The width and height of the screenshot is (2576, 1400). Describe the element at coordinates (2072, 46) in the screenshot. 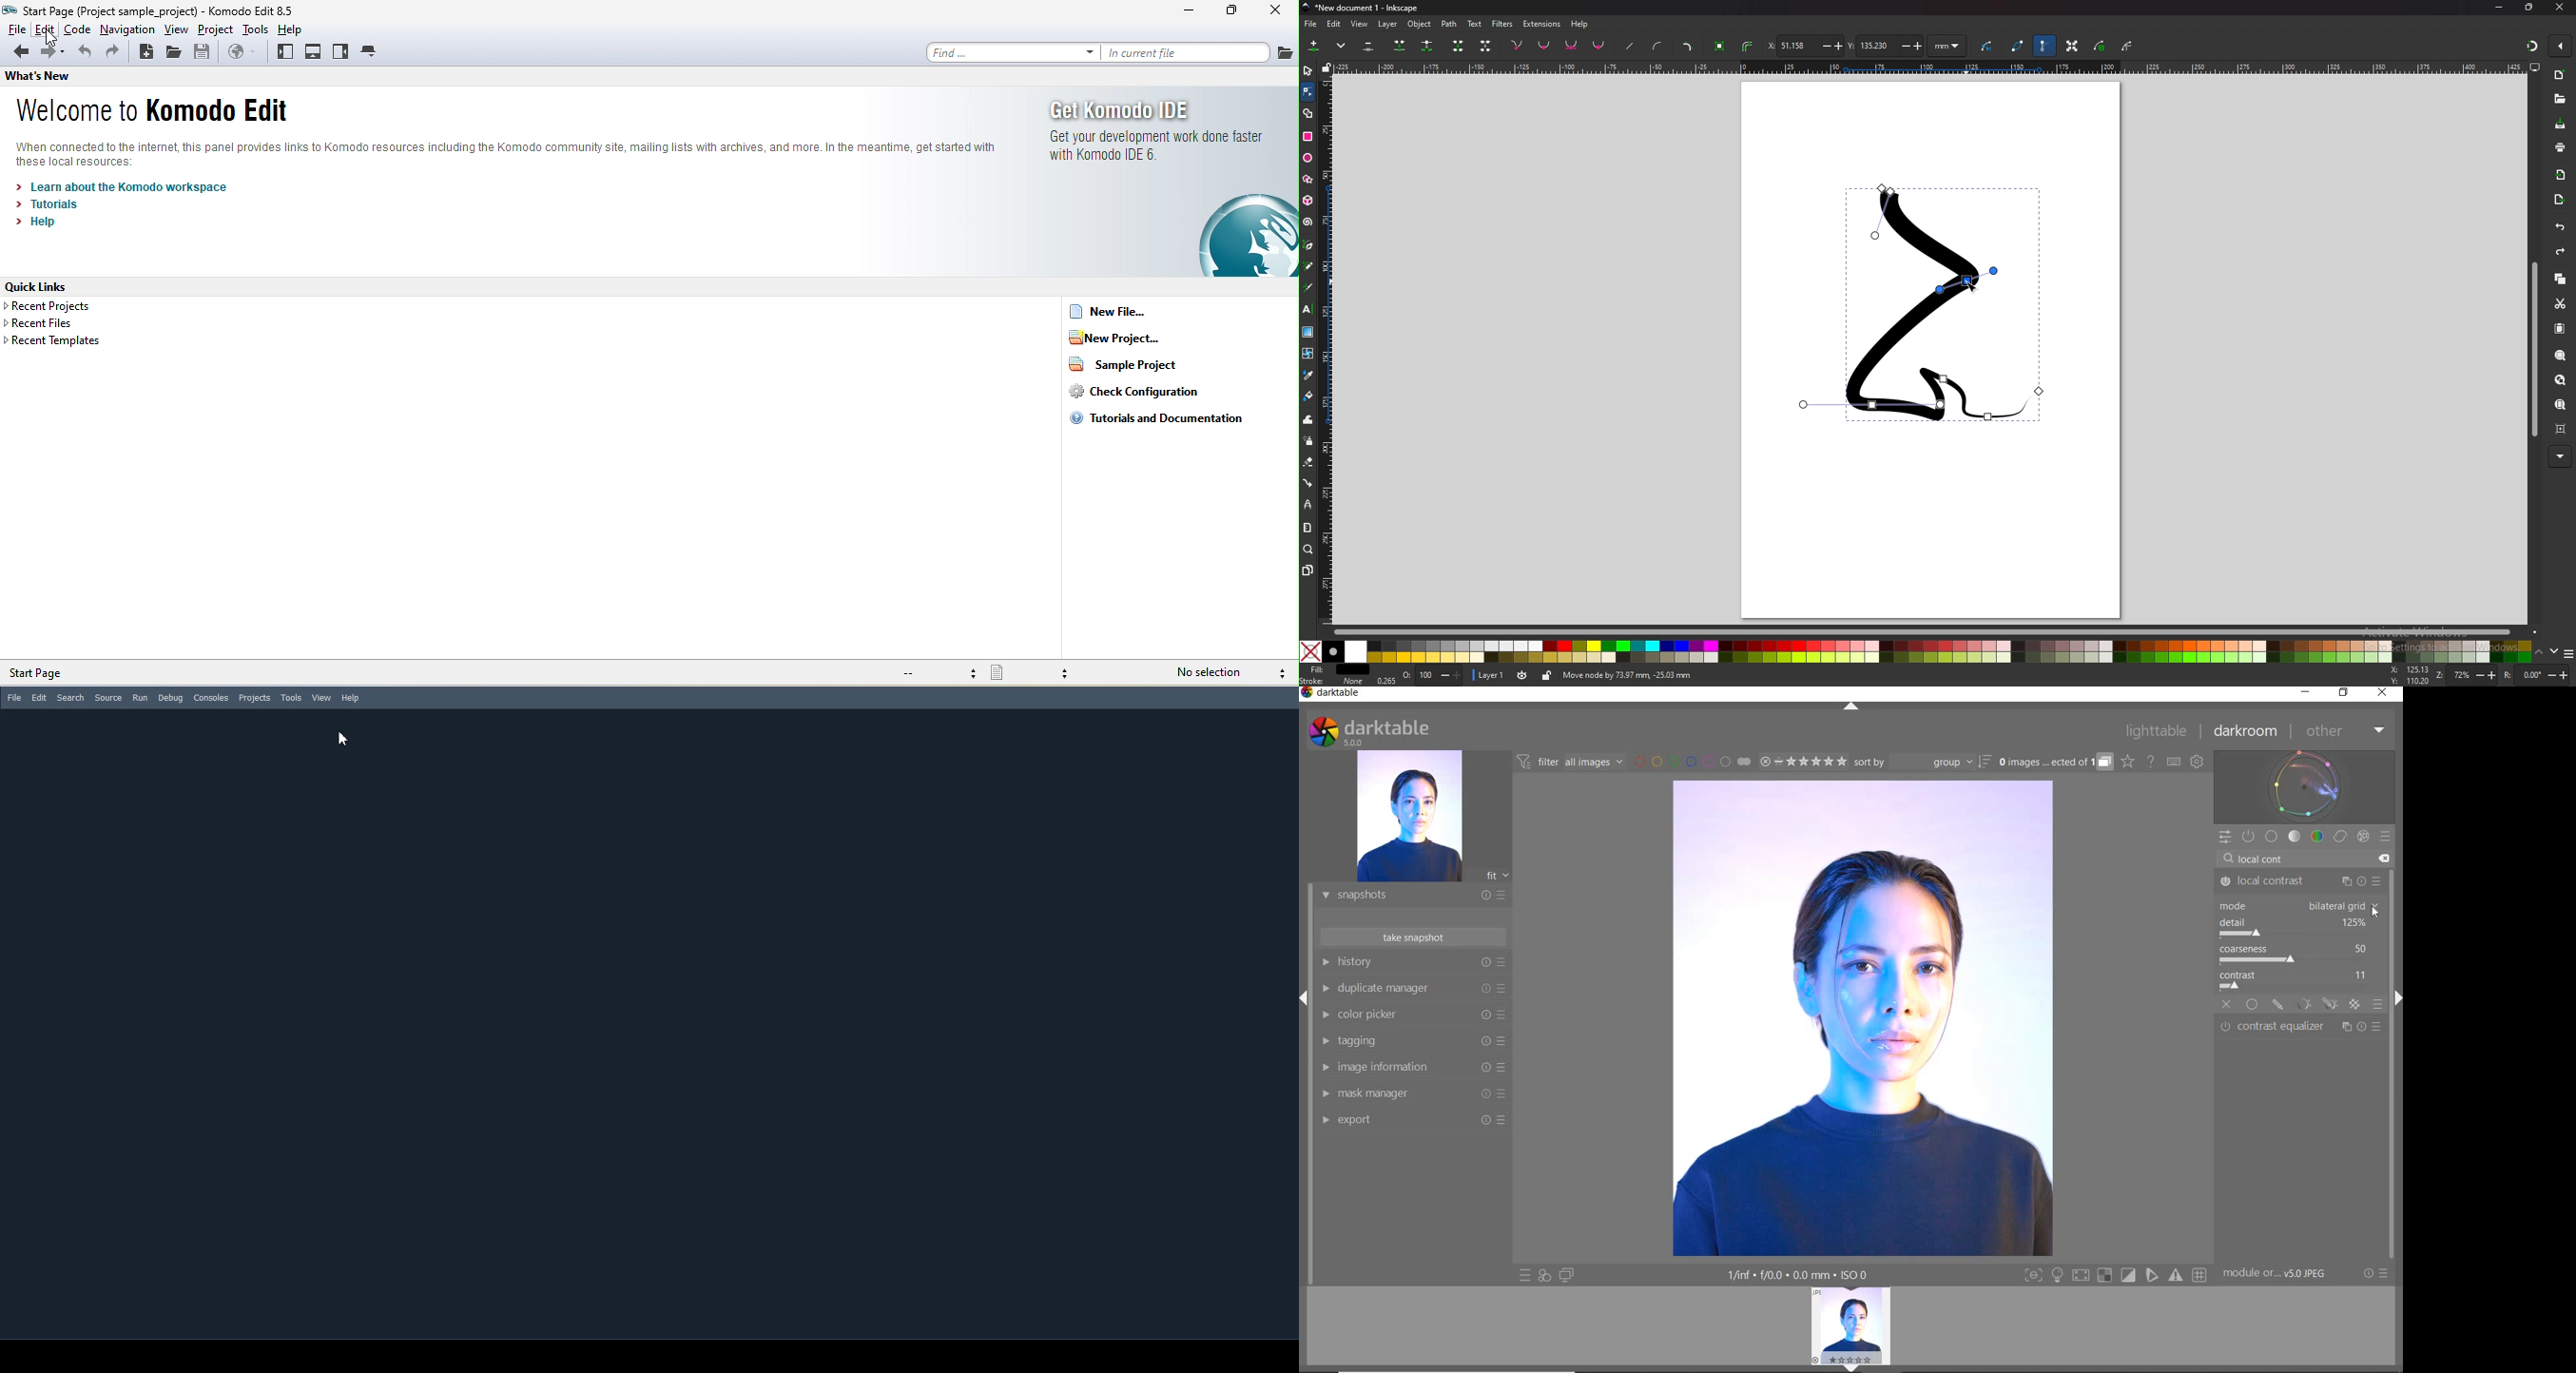

I see `show transformation handles` at that location.